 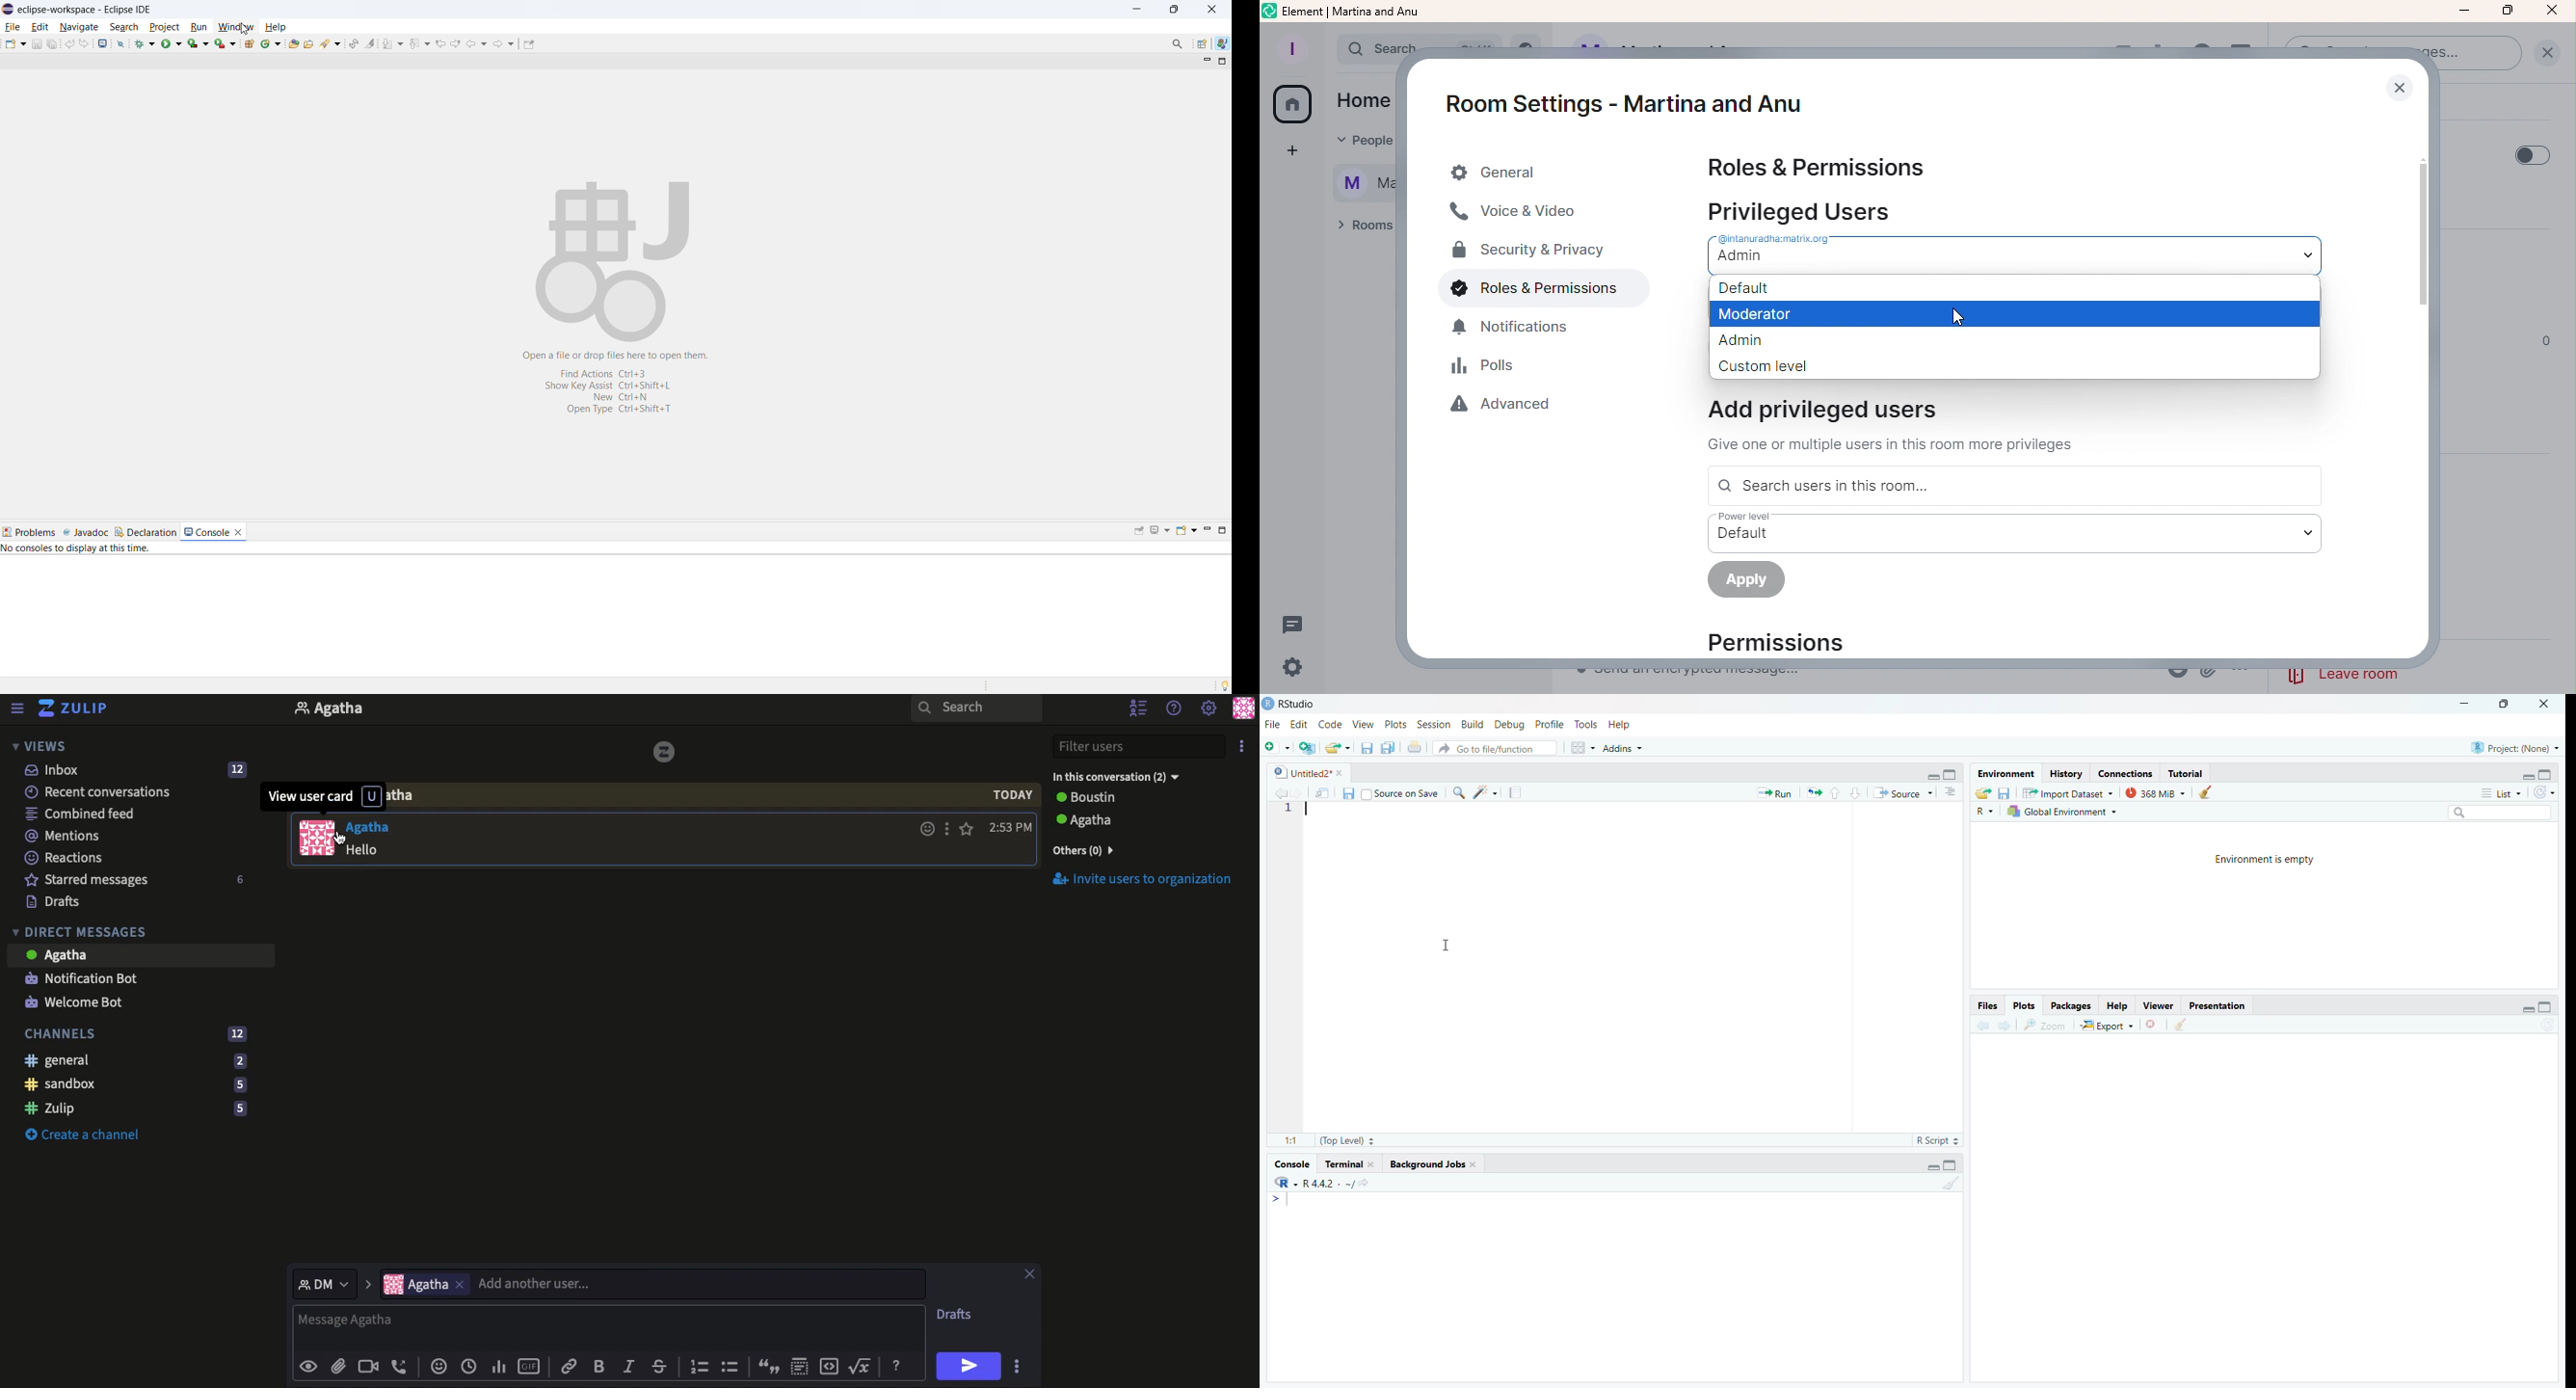 What do you see at coordinates (141, 955) in the screenshot?
I see `Message` at bounding box center [141, 955].